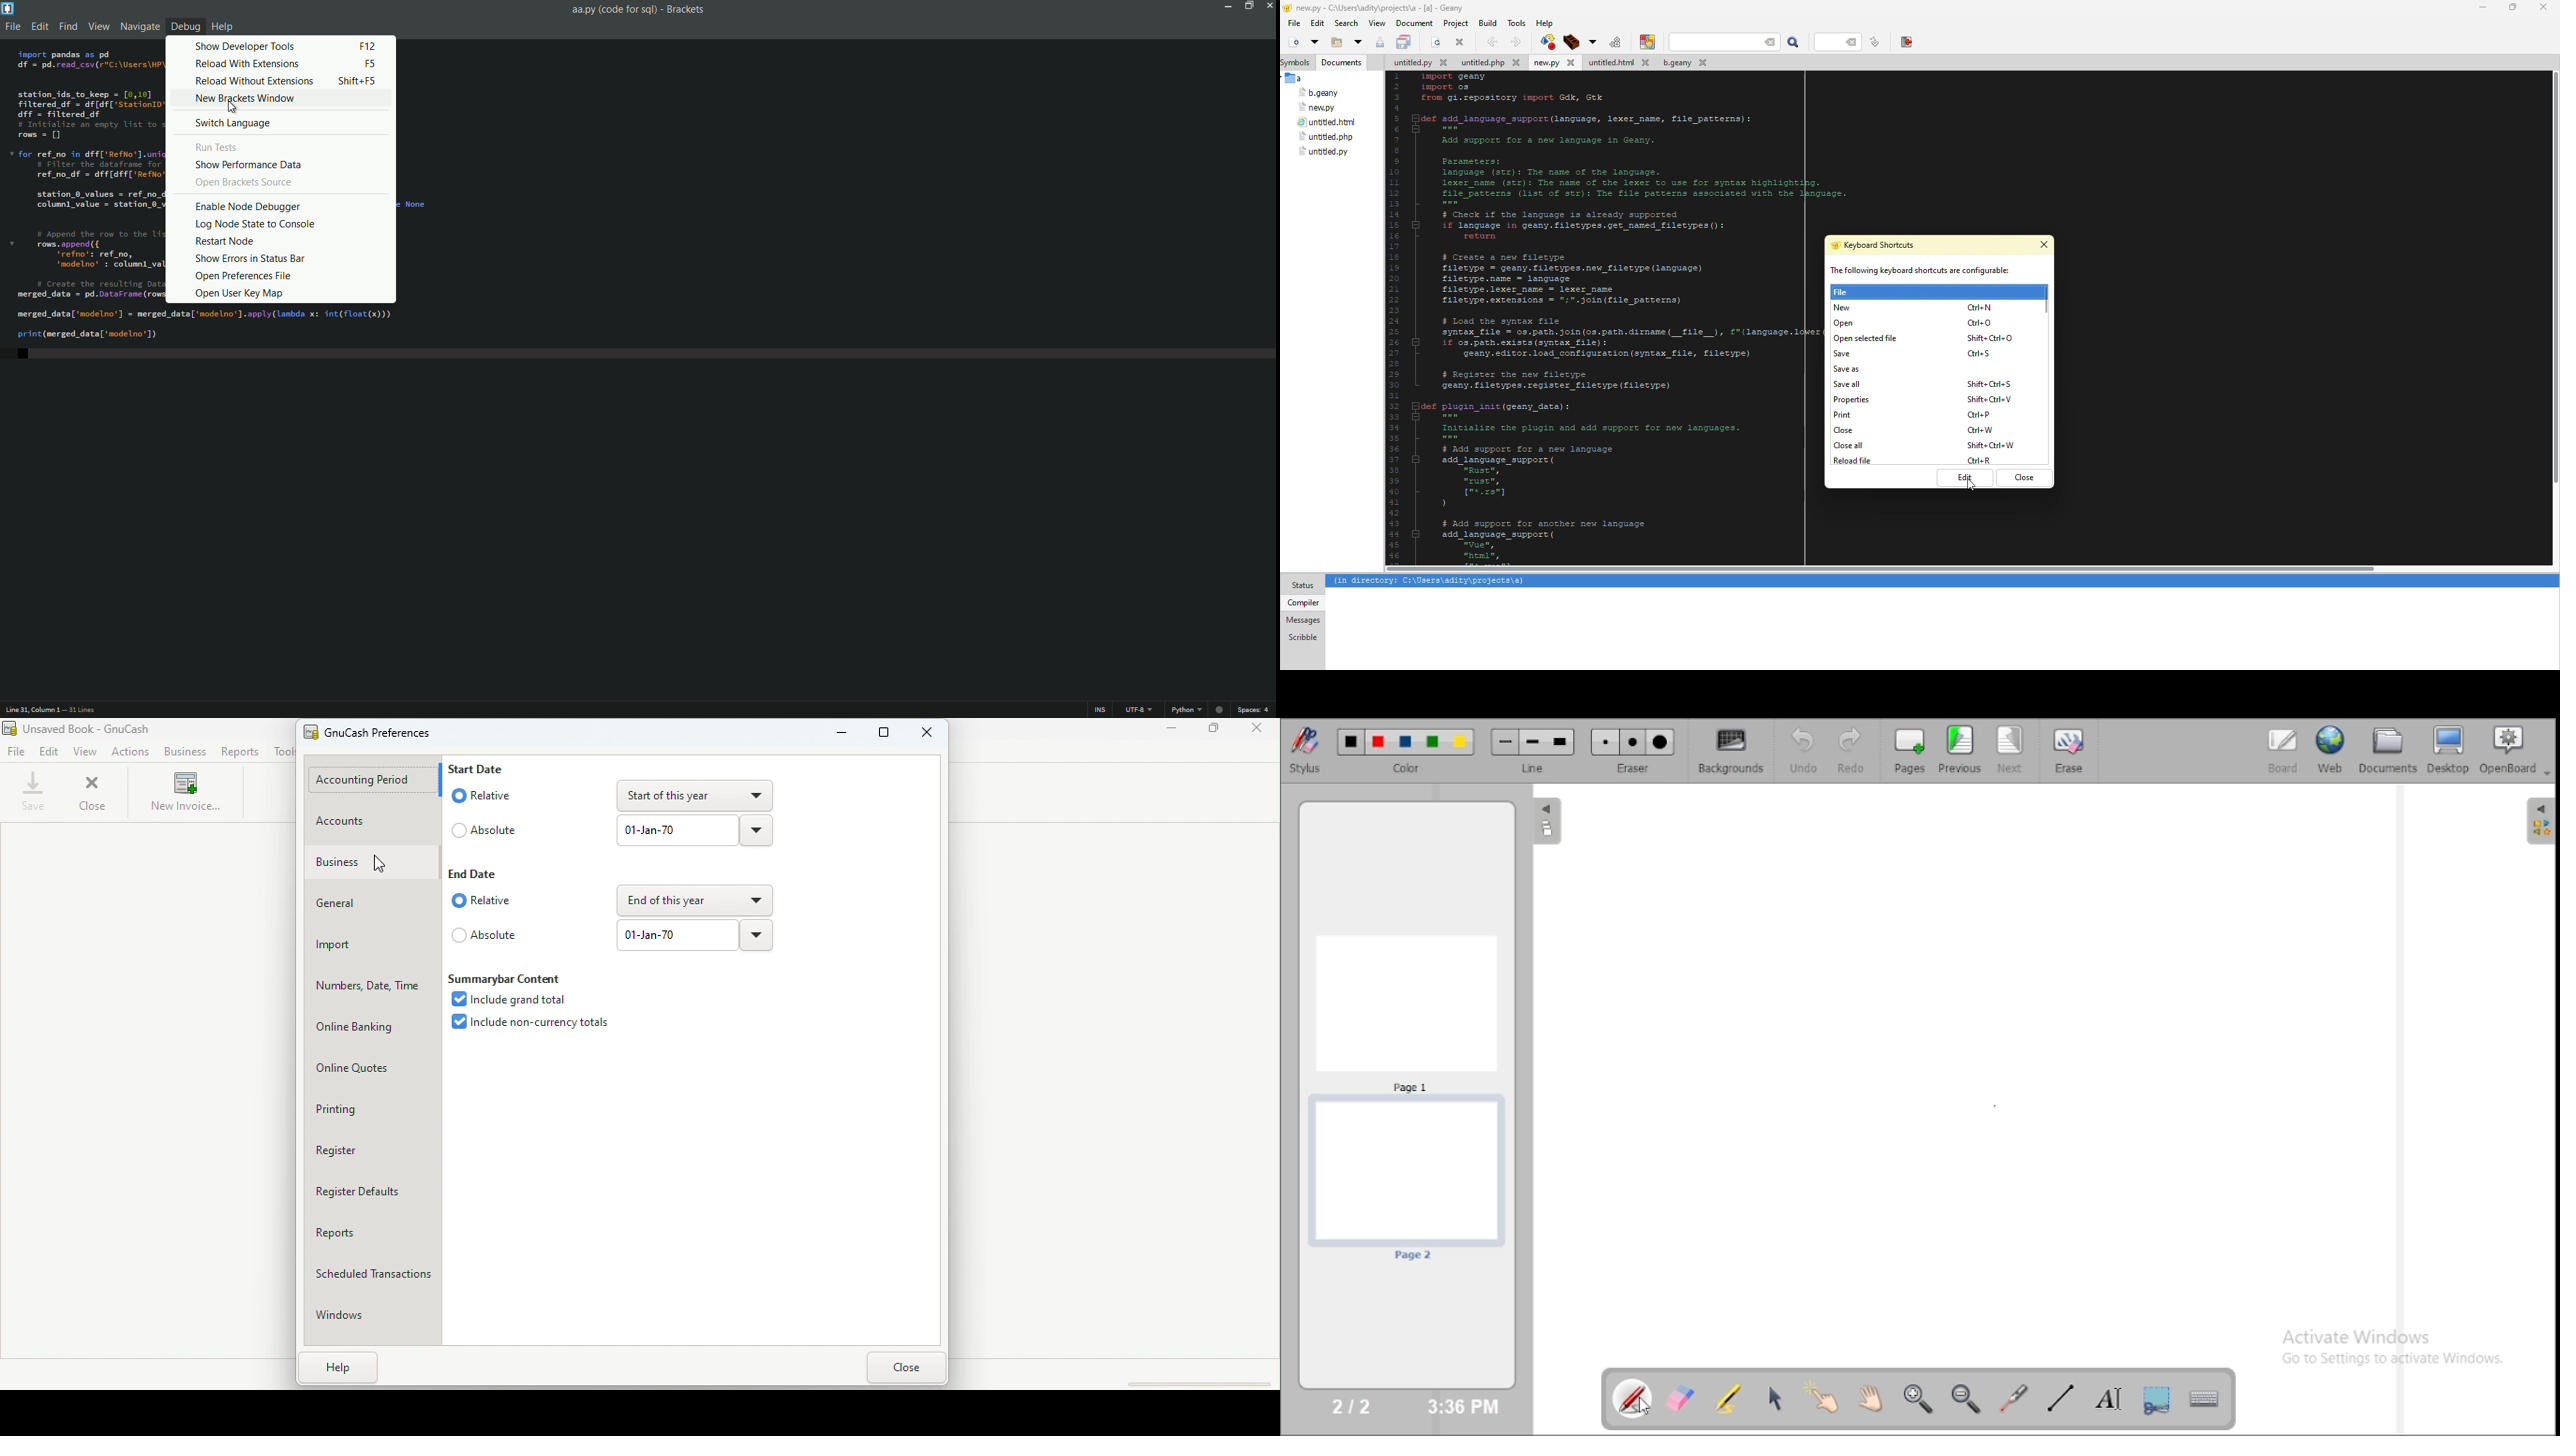 This screenshot has height=1456, width=2576. I want to click on highlight, so click(1728, 1397).